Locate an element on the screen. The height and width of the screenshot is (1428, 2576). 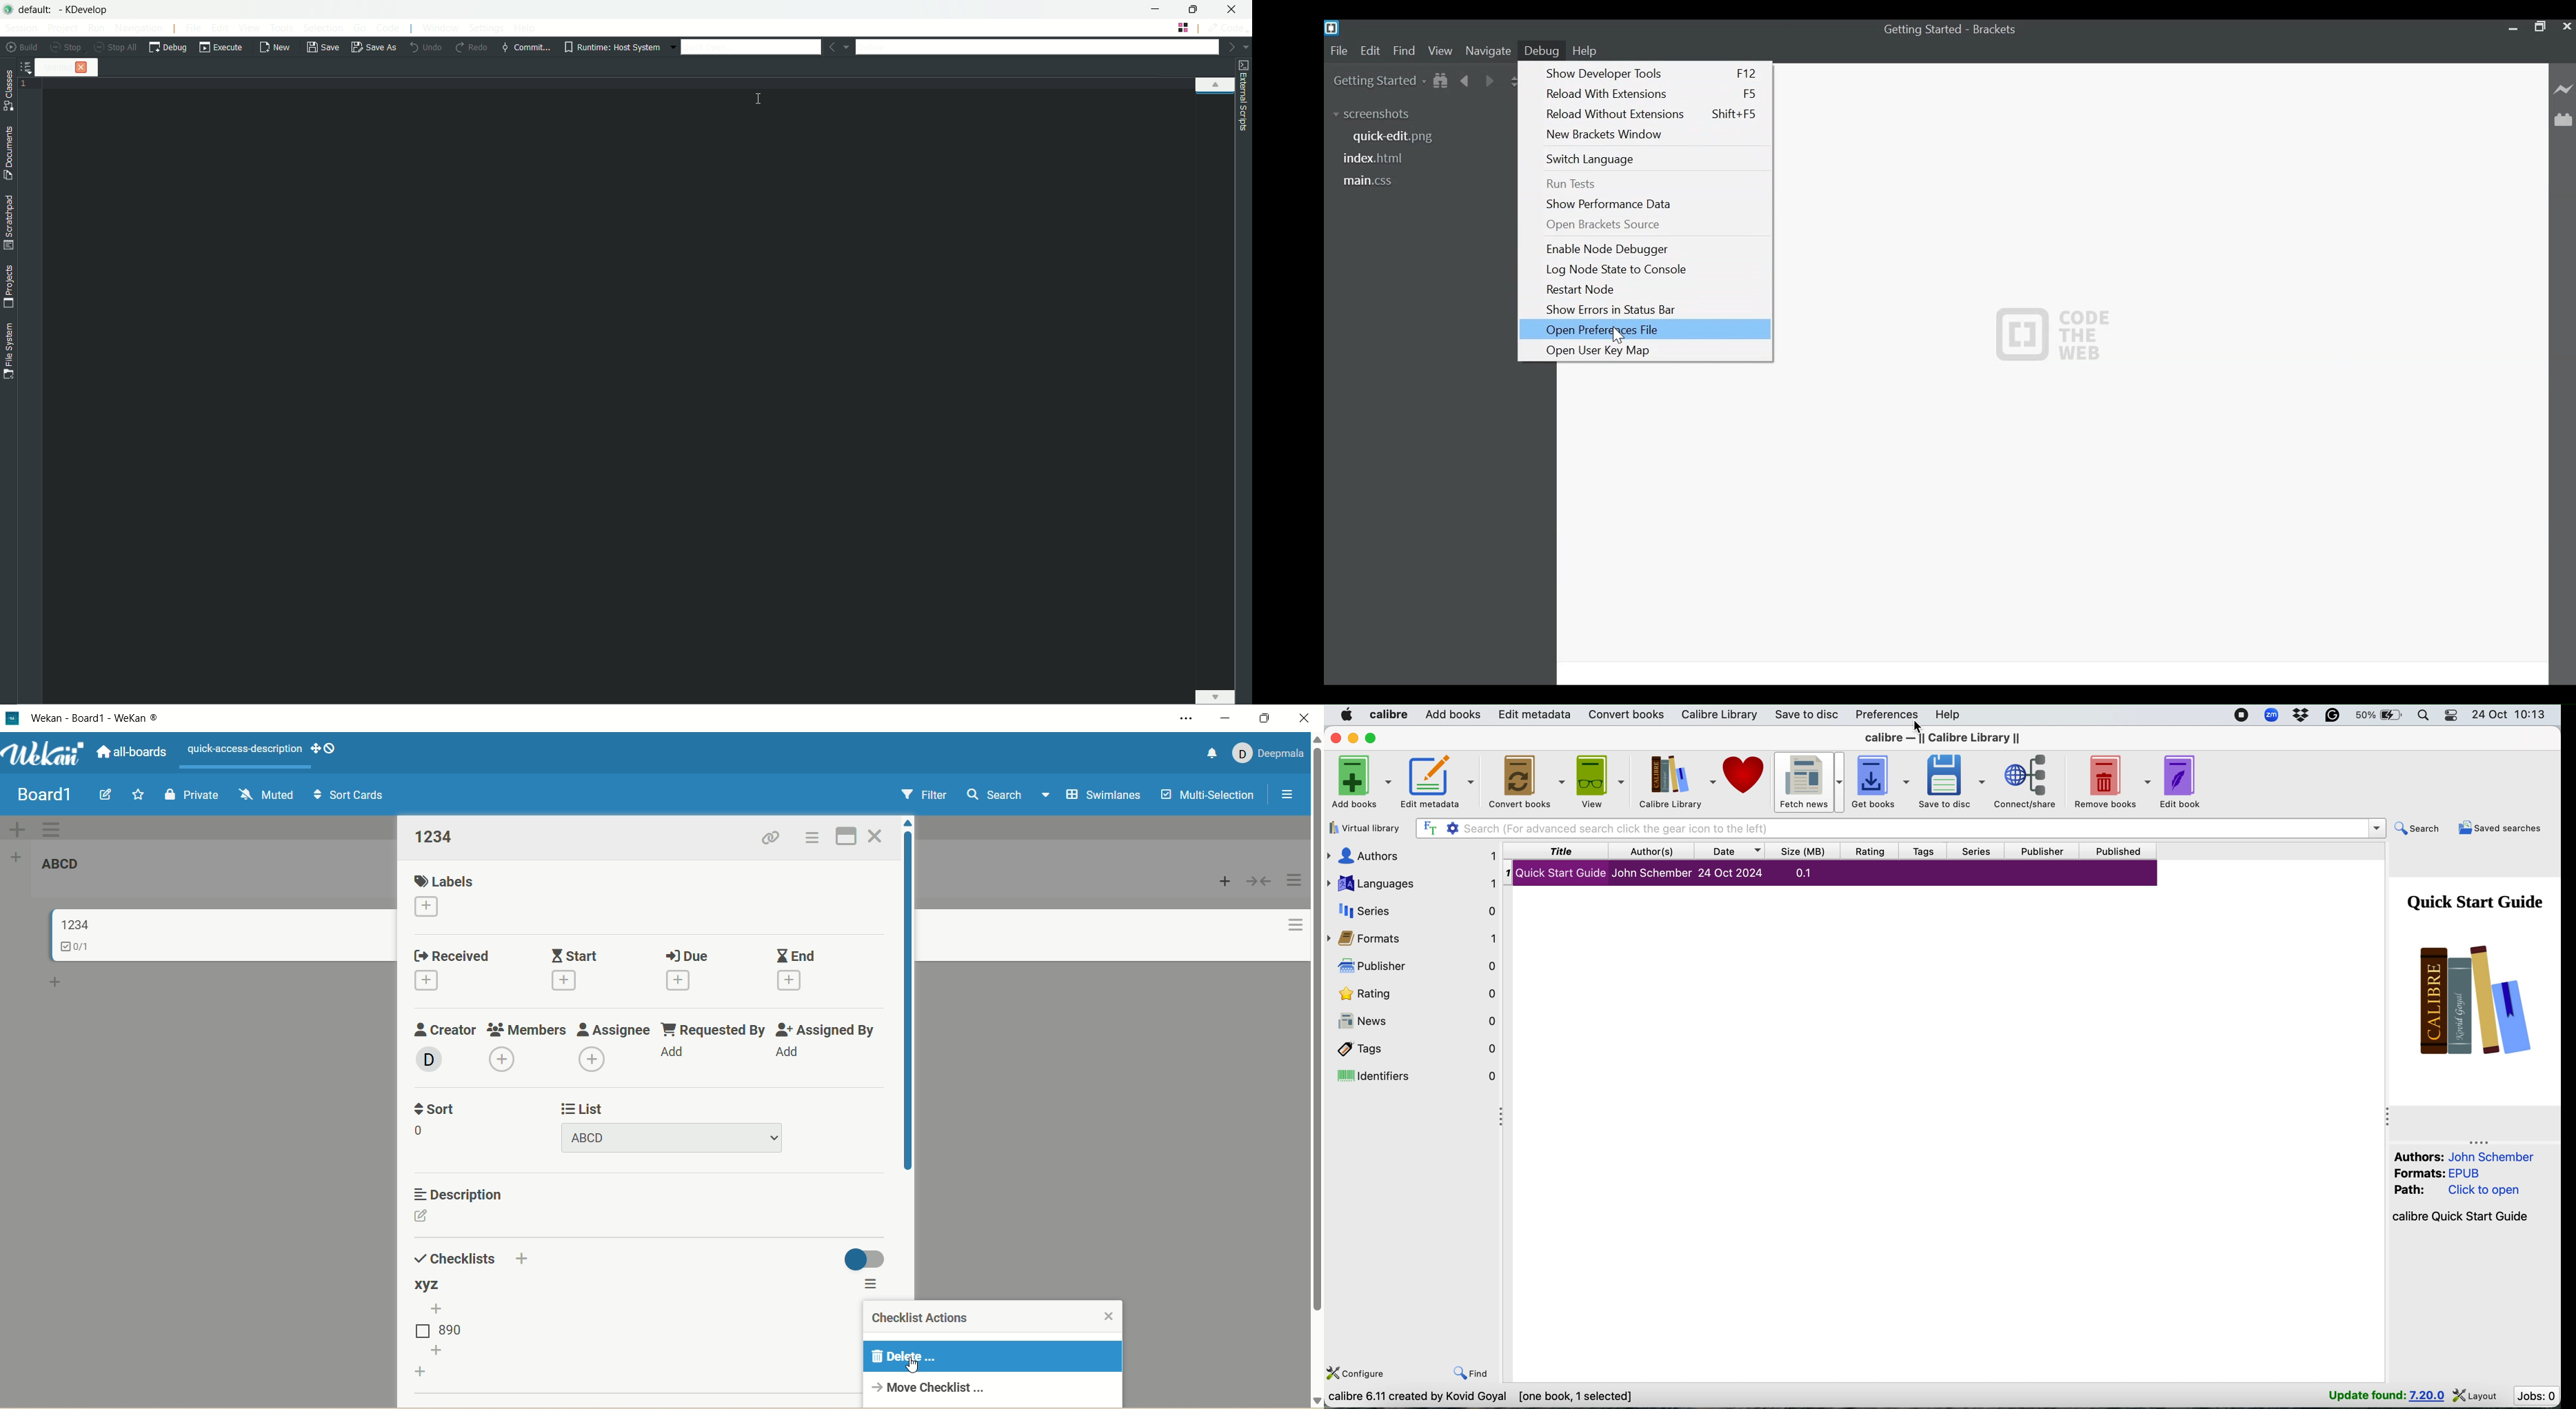
sort is located at coordinates (438, 1109).